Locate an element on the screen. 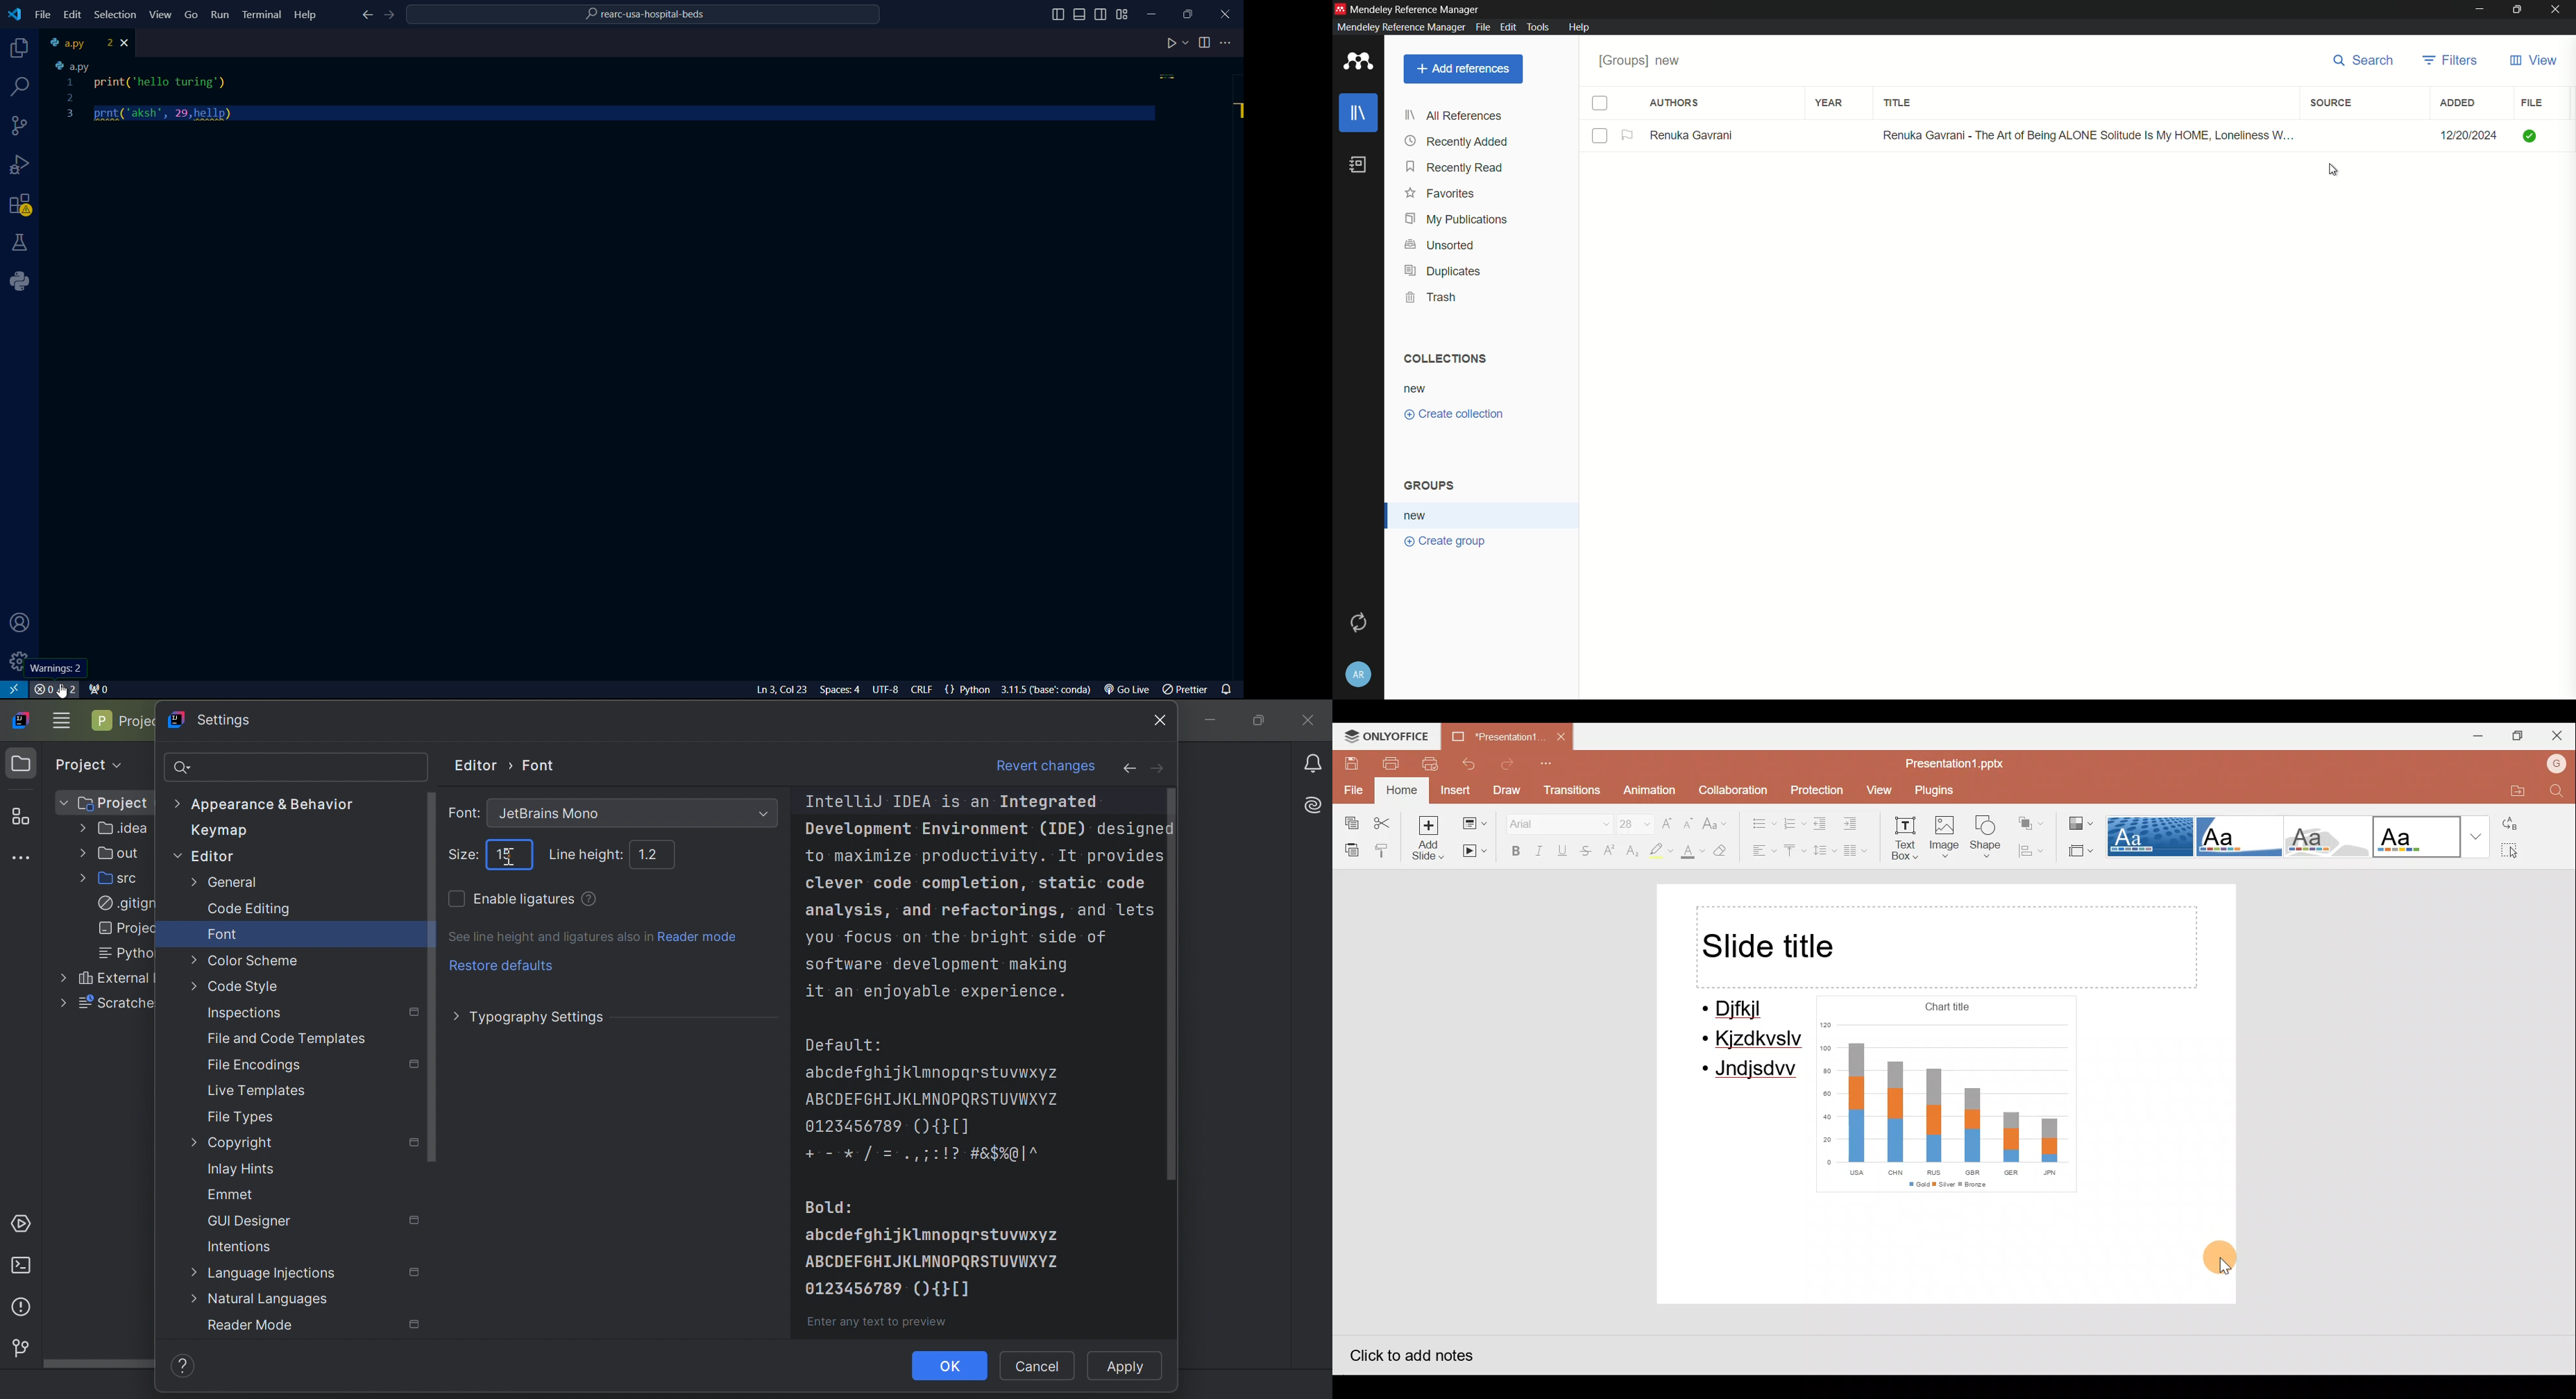 Image resolution: width=2576 pixels, height=1400 pixels. tab is located at coordinates (78, 43).